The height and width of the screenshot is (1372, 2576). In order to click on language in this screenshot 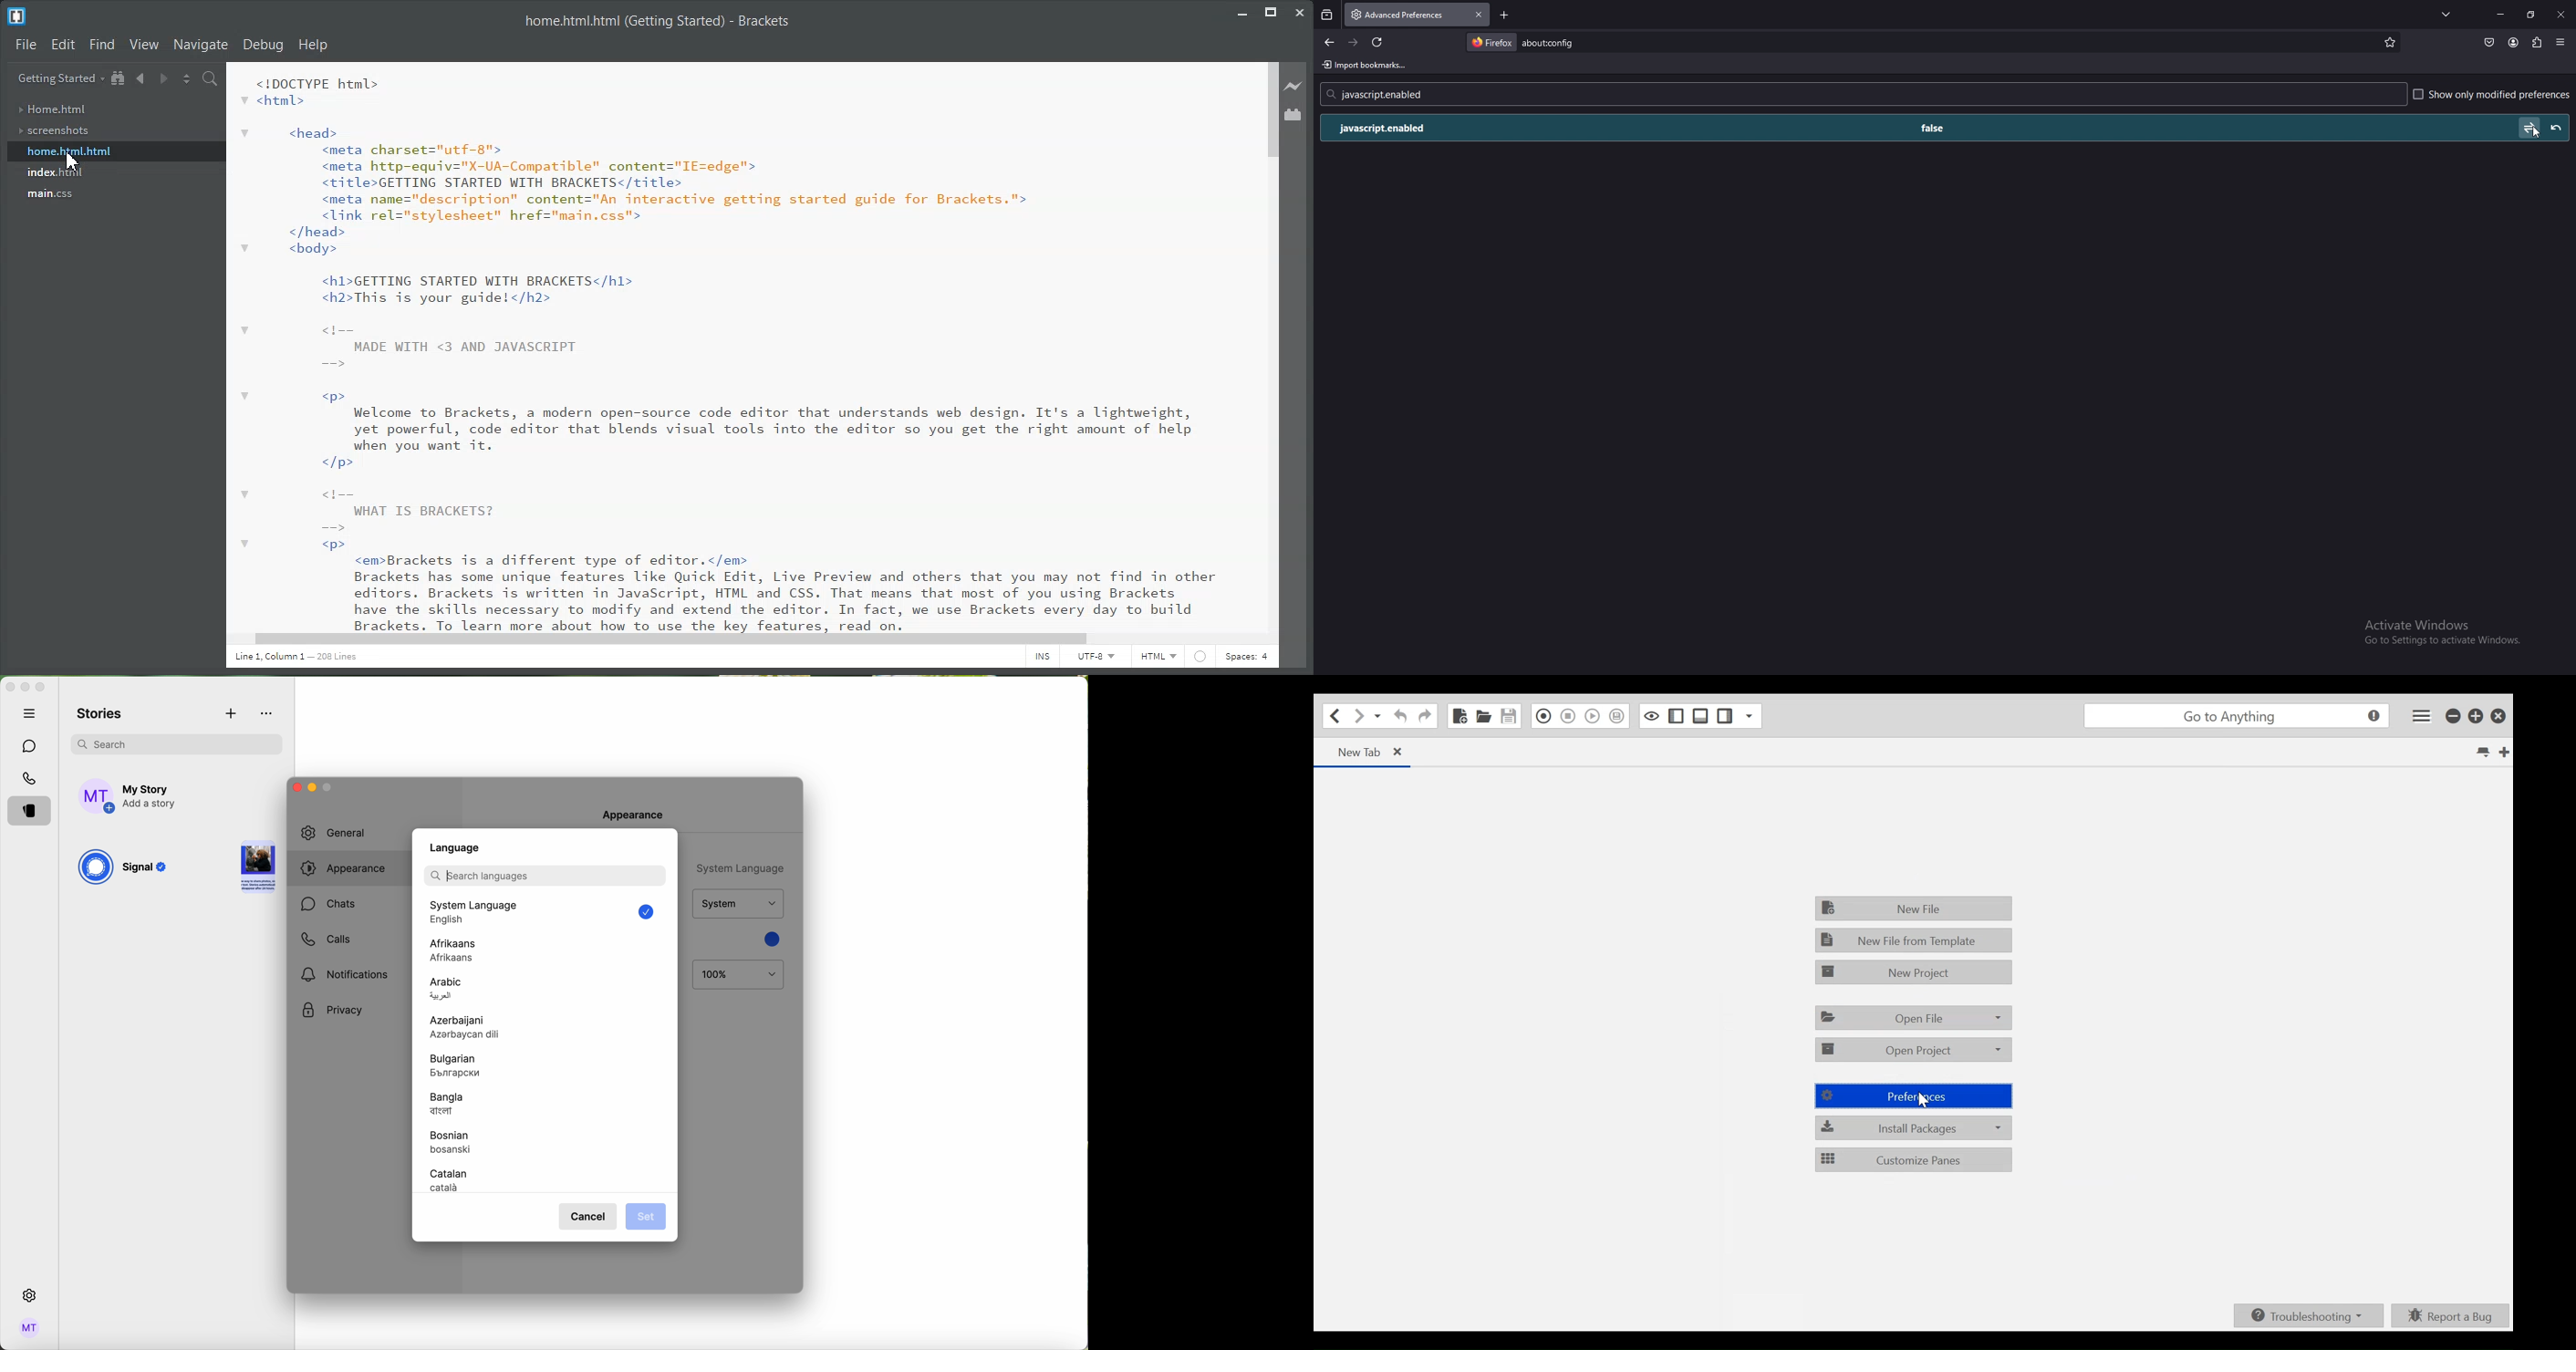, I will do `click(456, 847)`.